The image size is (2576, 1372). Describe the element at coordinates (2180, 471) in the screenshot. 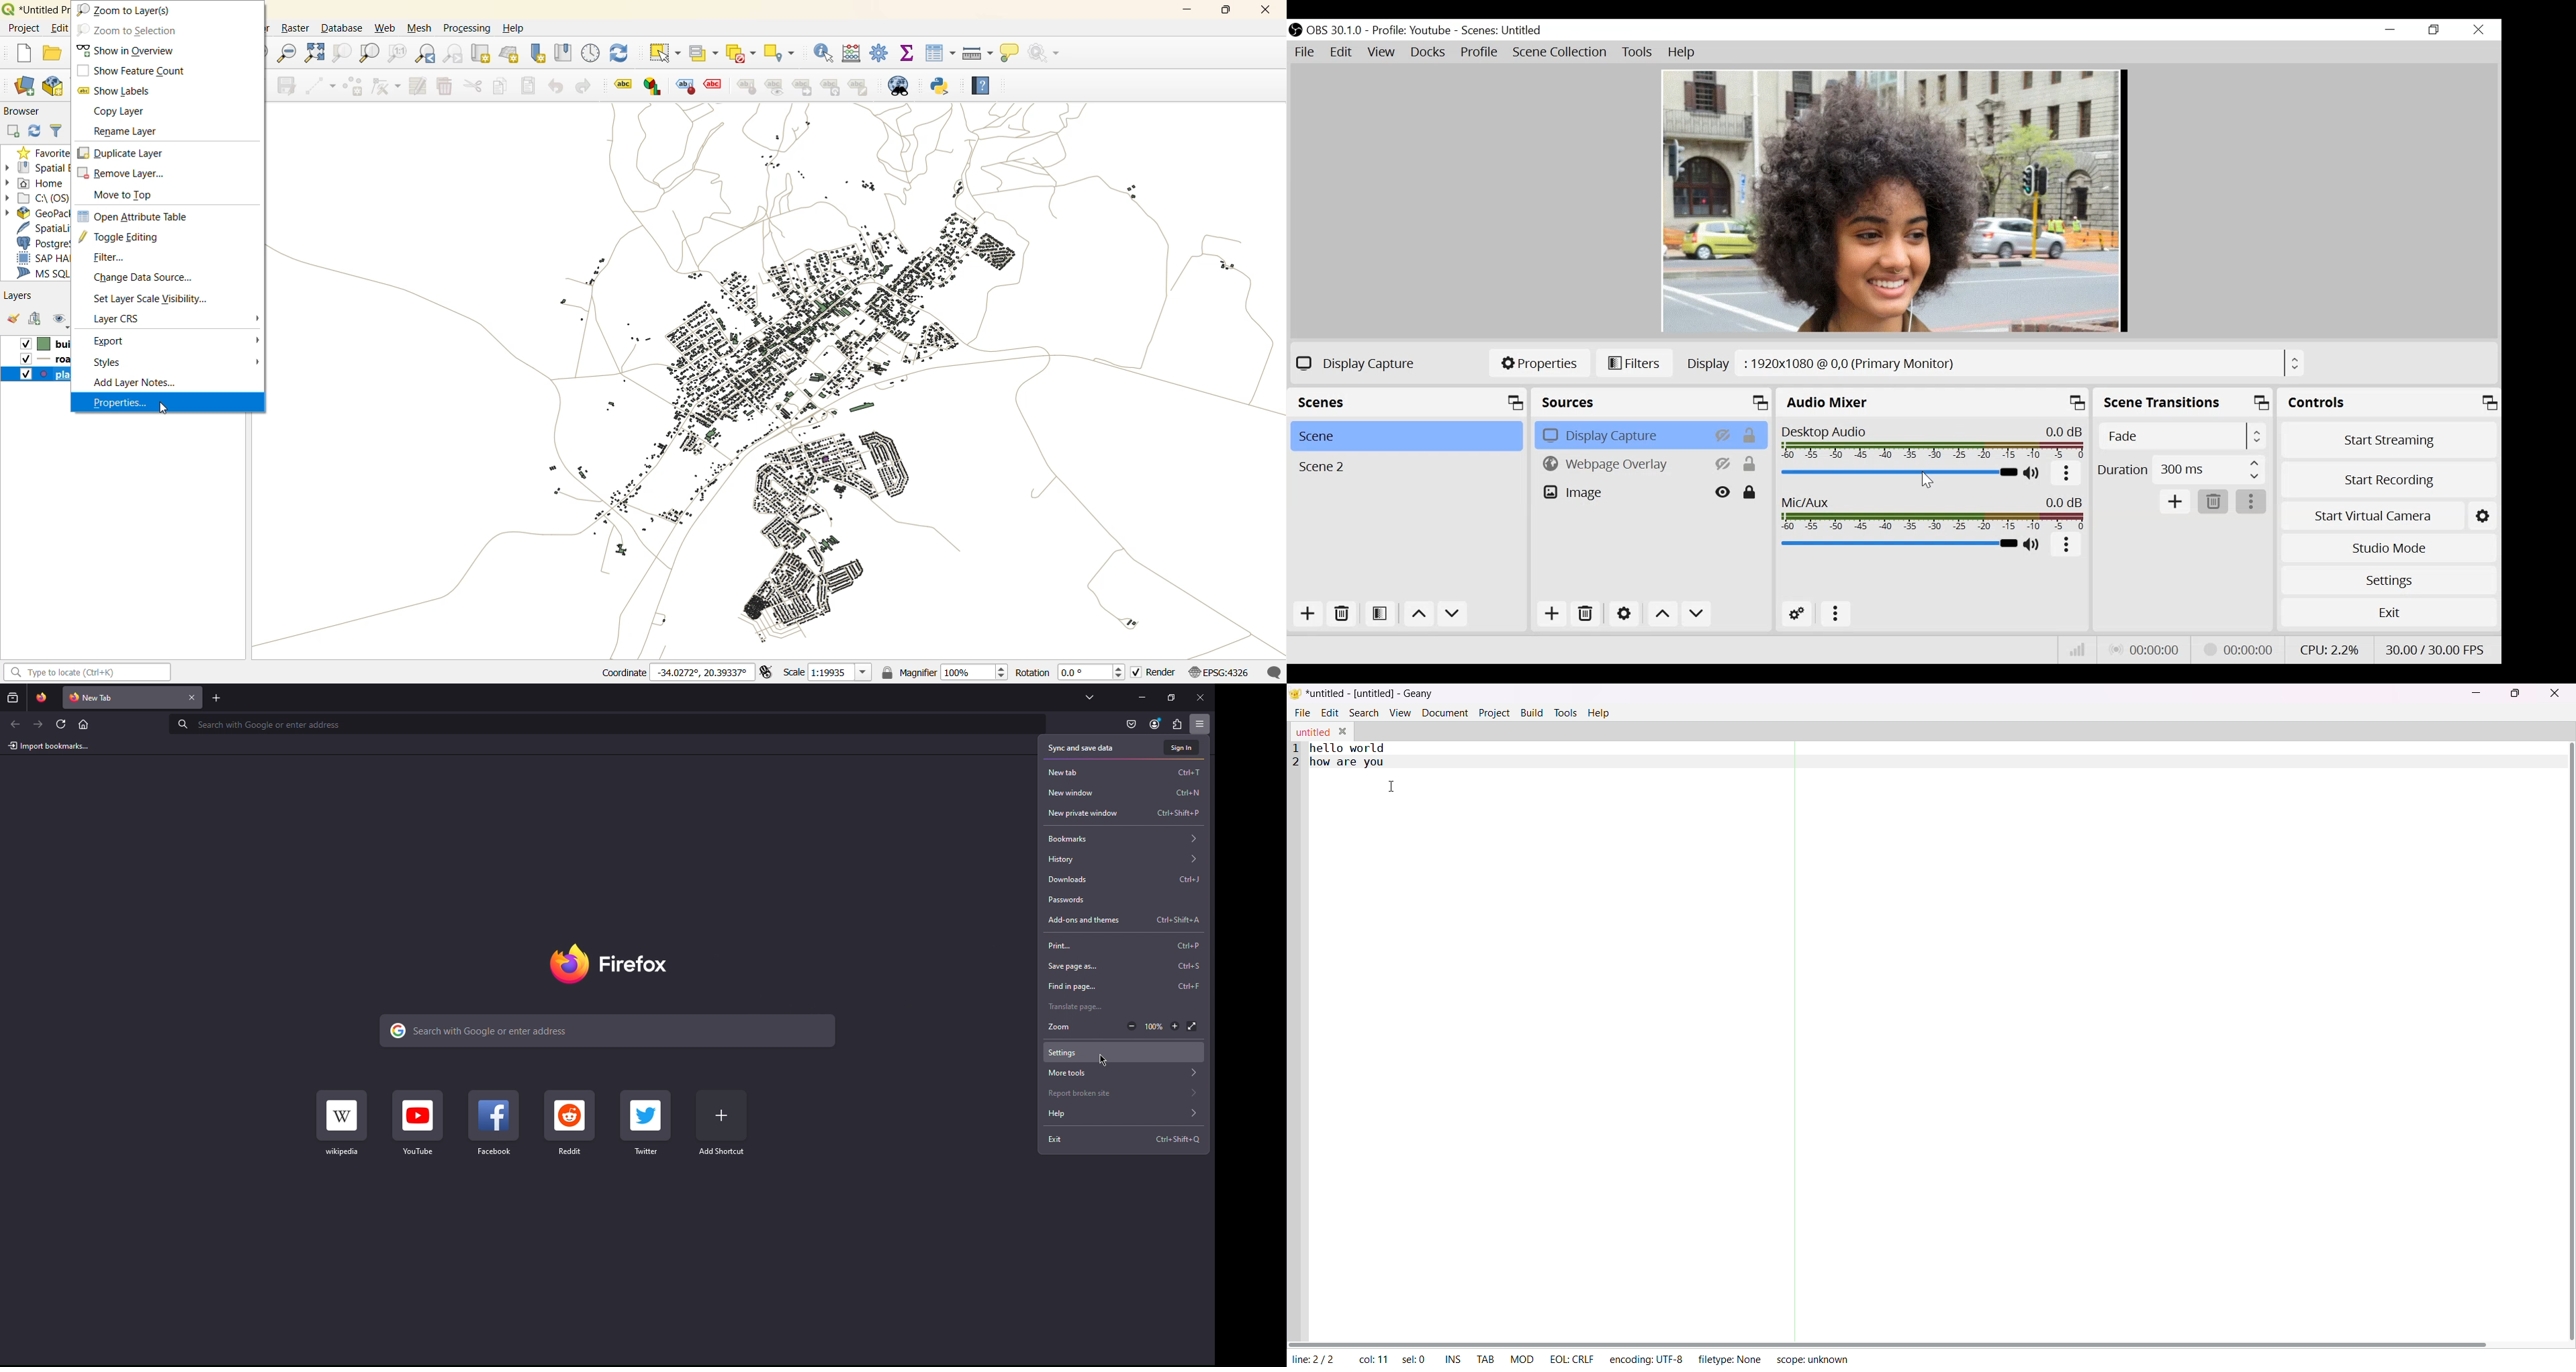

I see `Duration` at that location.